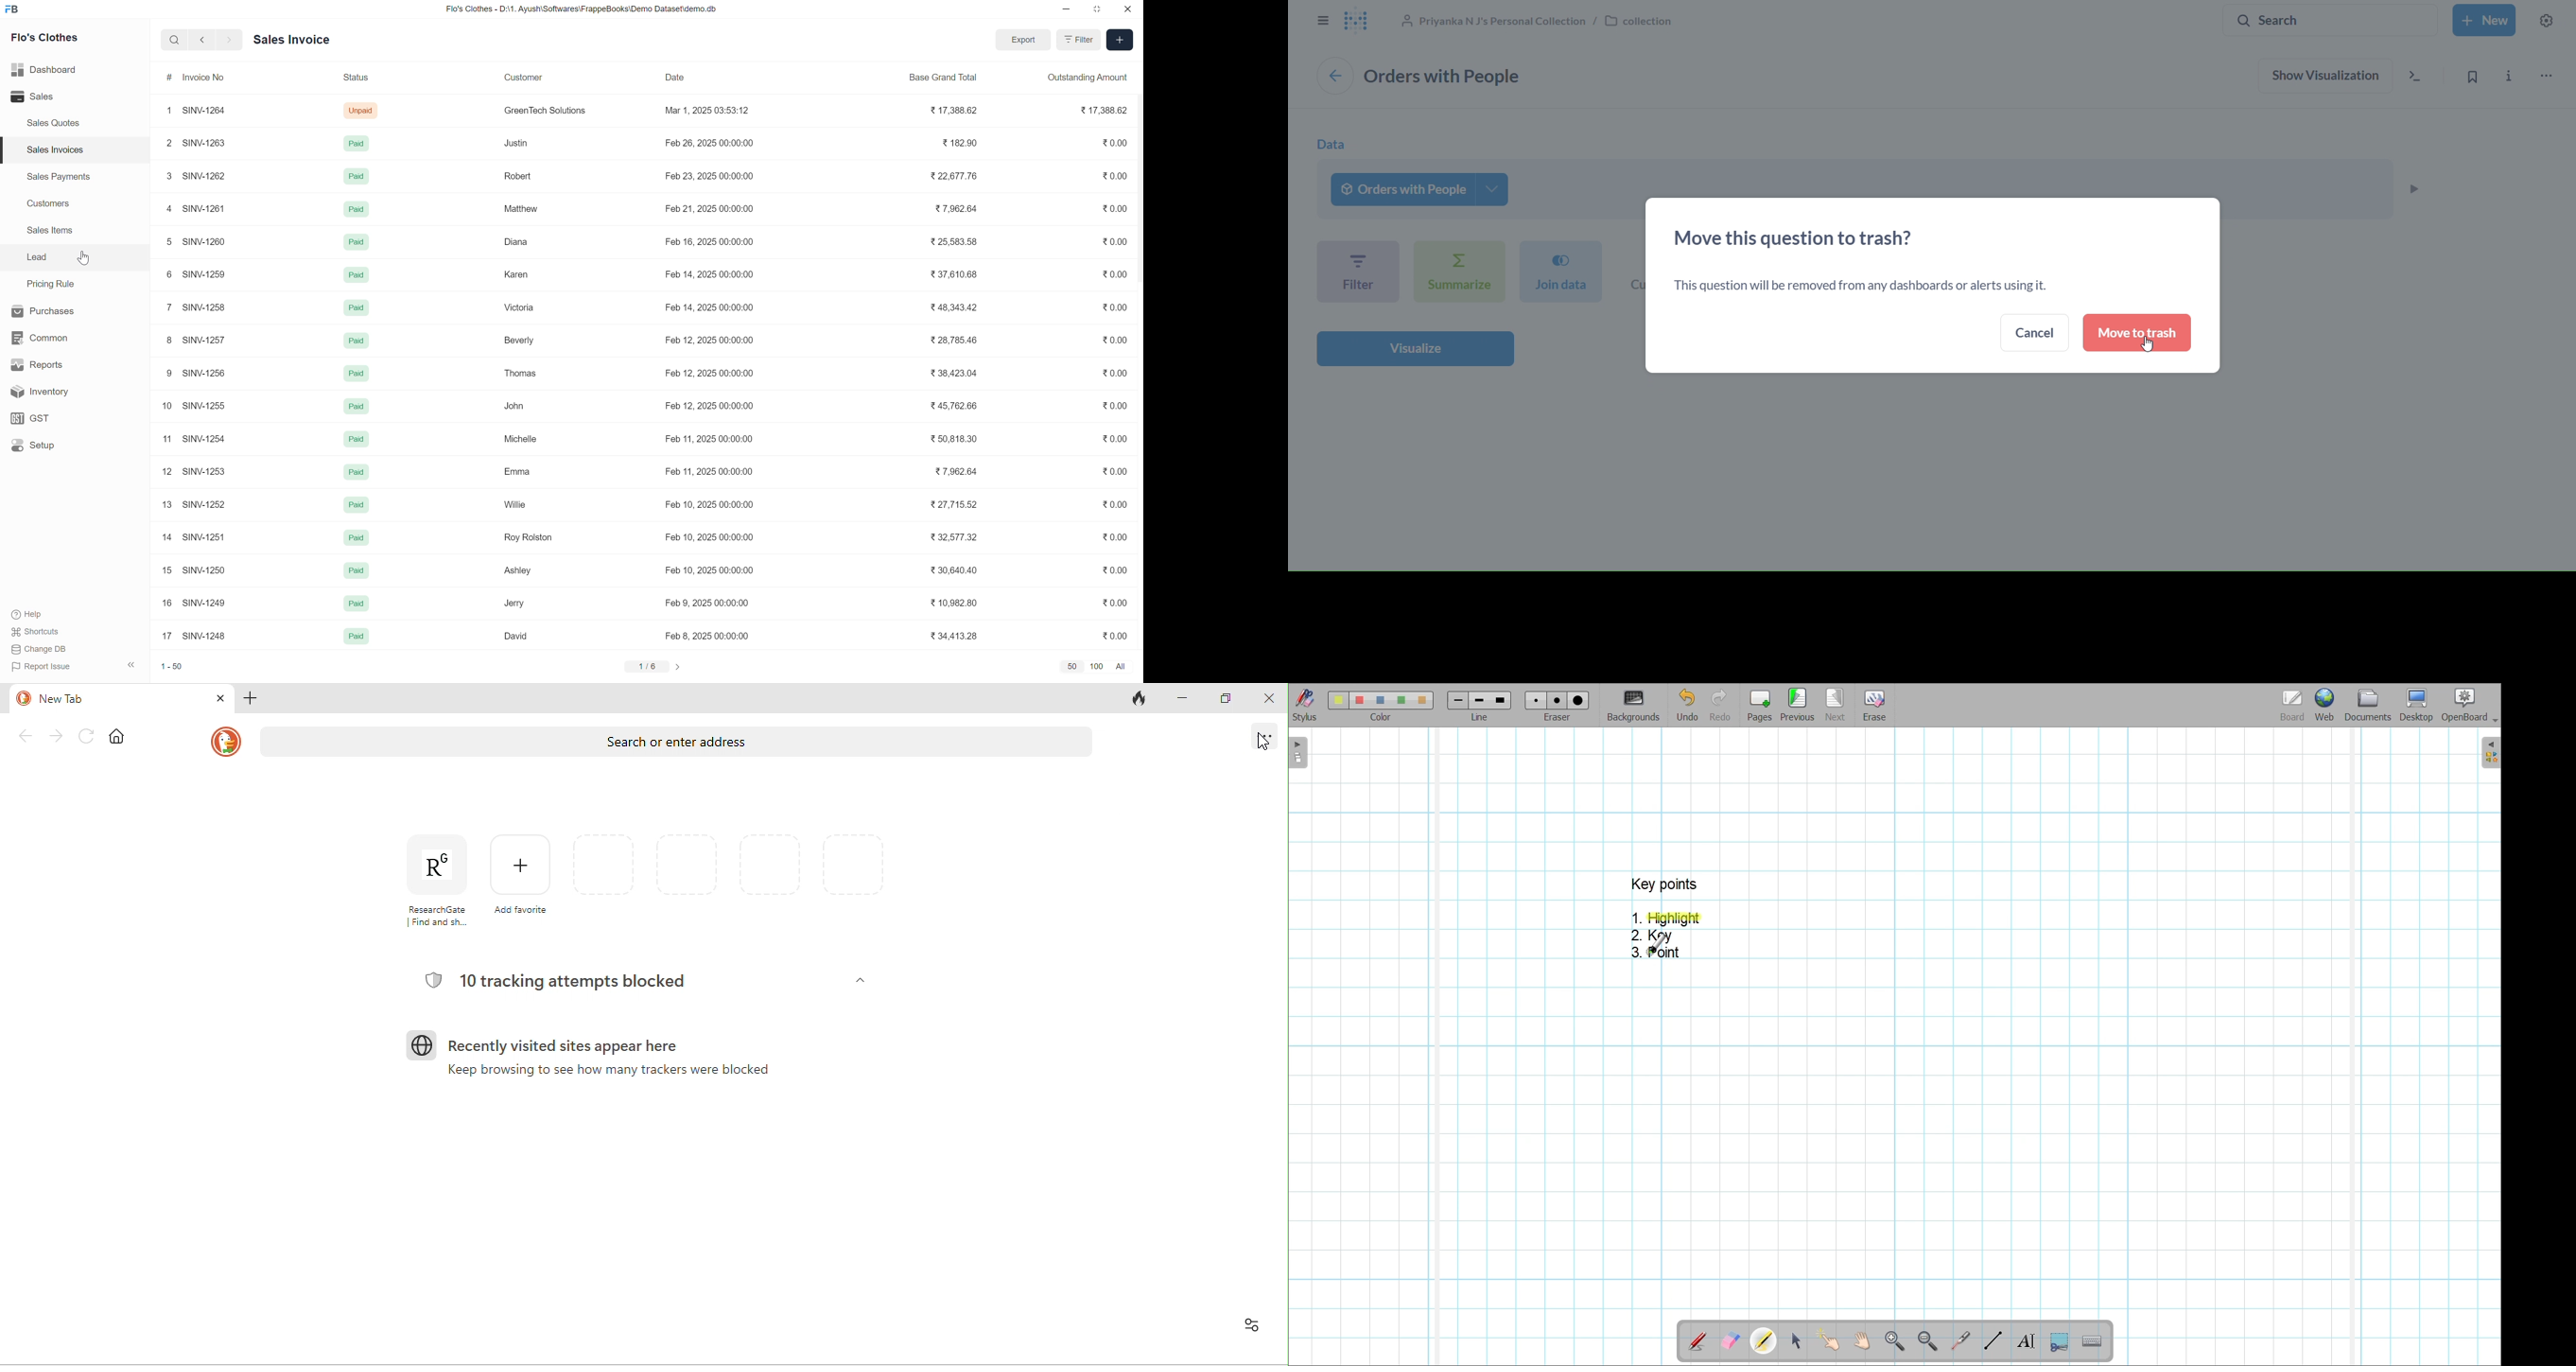 The image size is (2576, 1372). What do you see at coordinates (218, 698) in the screenshot?
I see `close` at bounding box center [218, 698].